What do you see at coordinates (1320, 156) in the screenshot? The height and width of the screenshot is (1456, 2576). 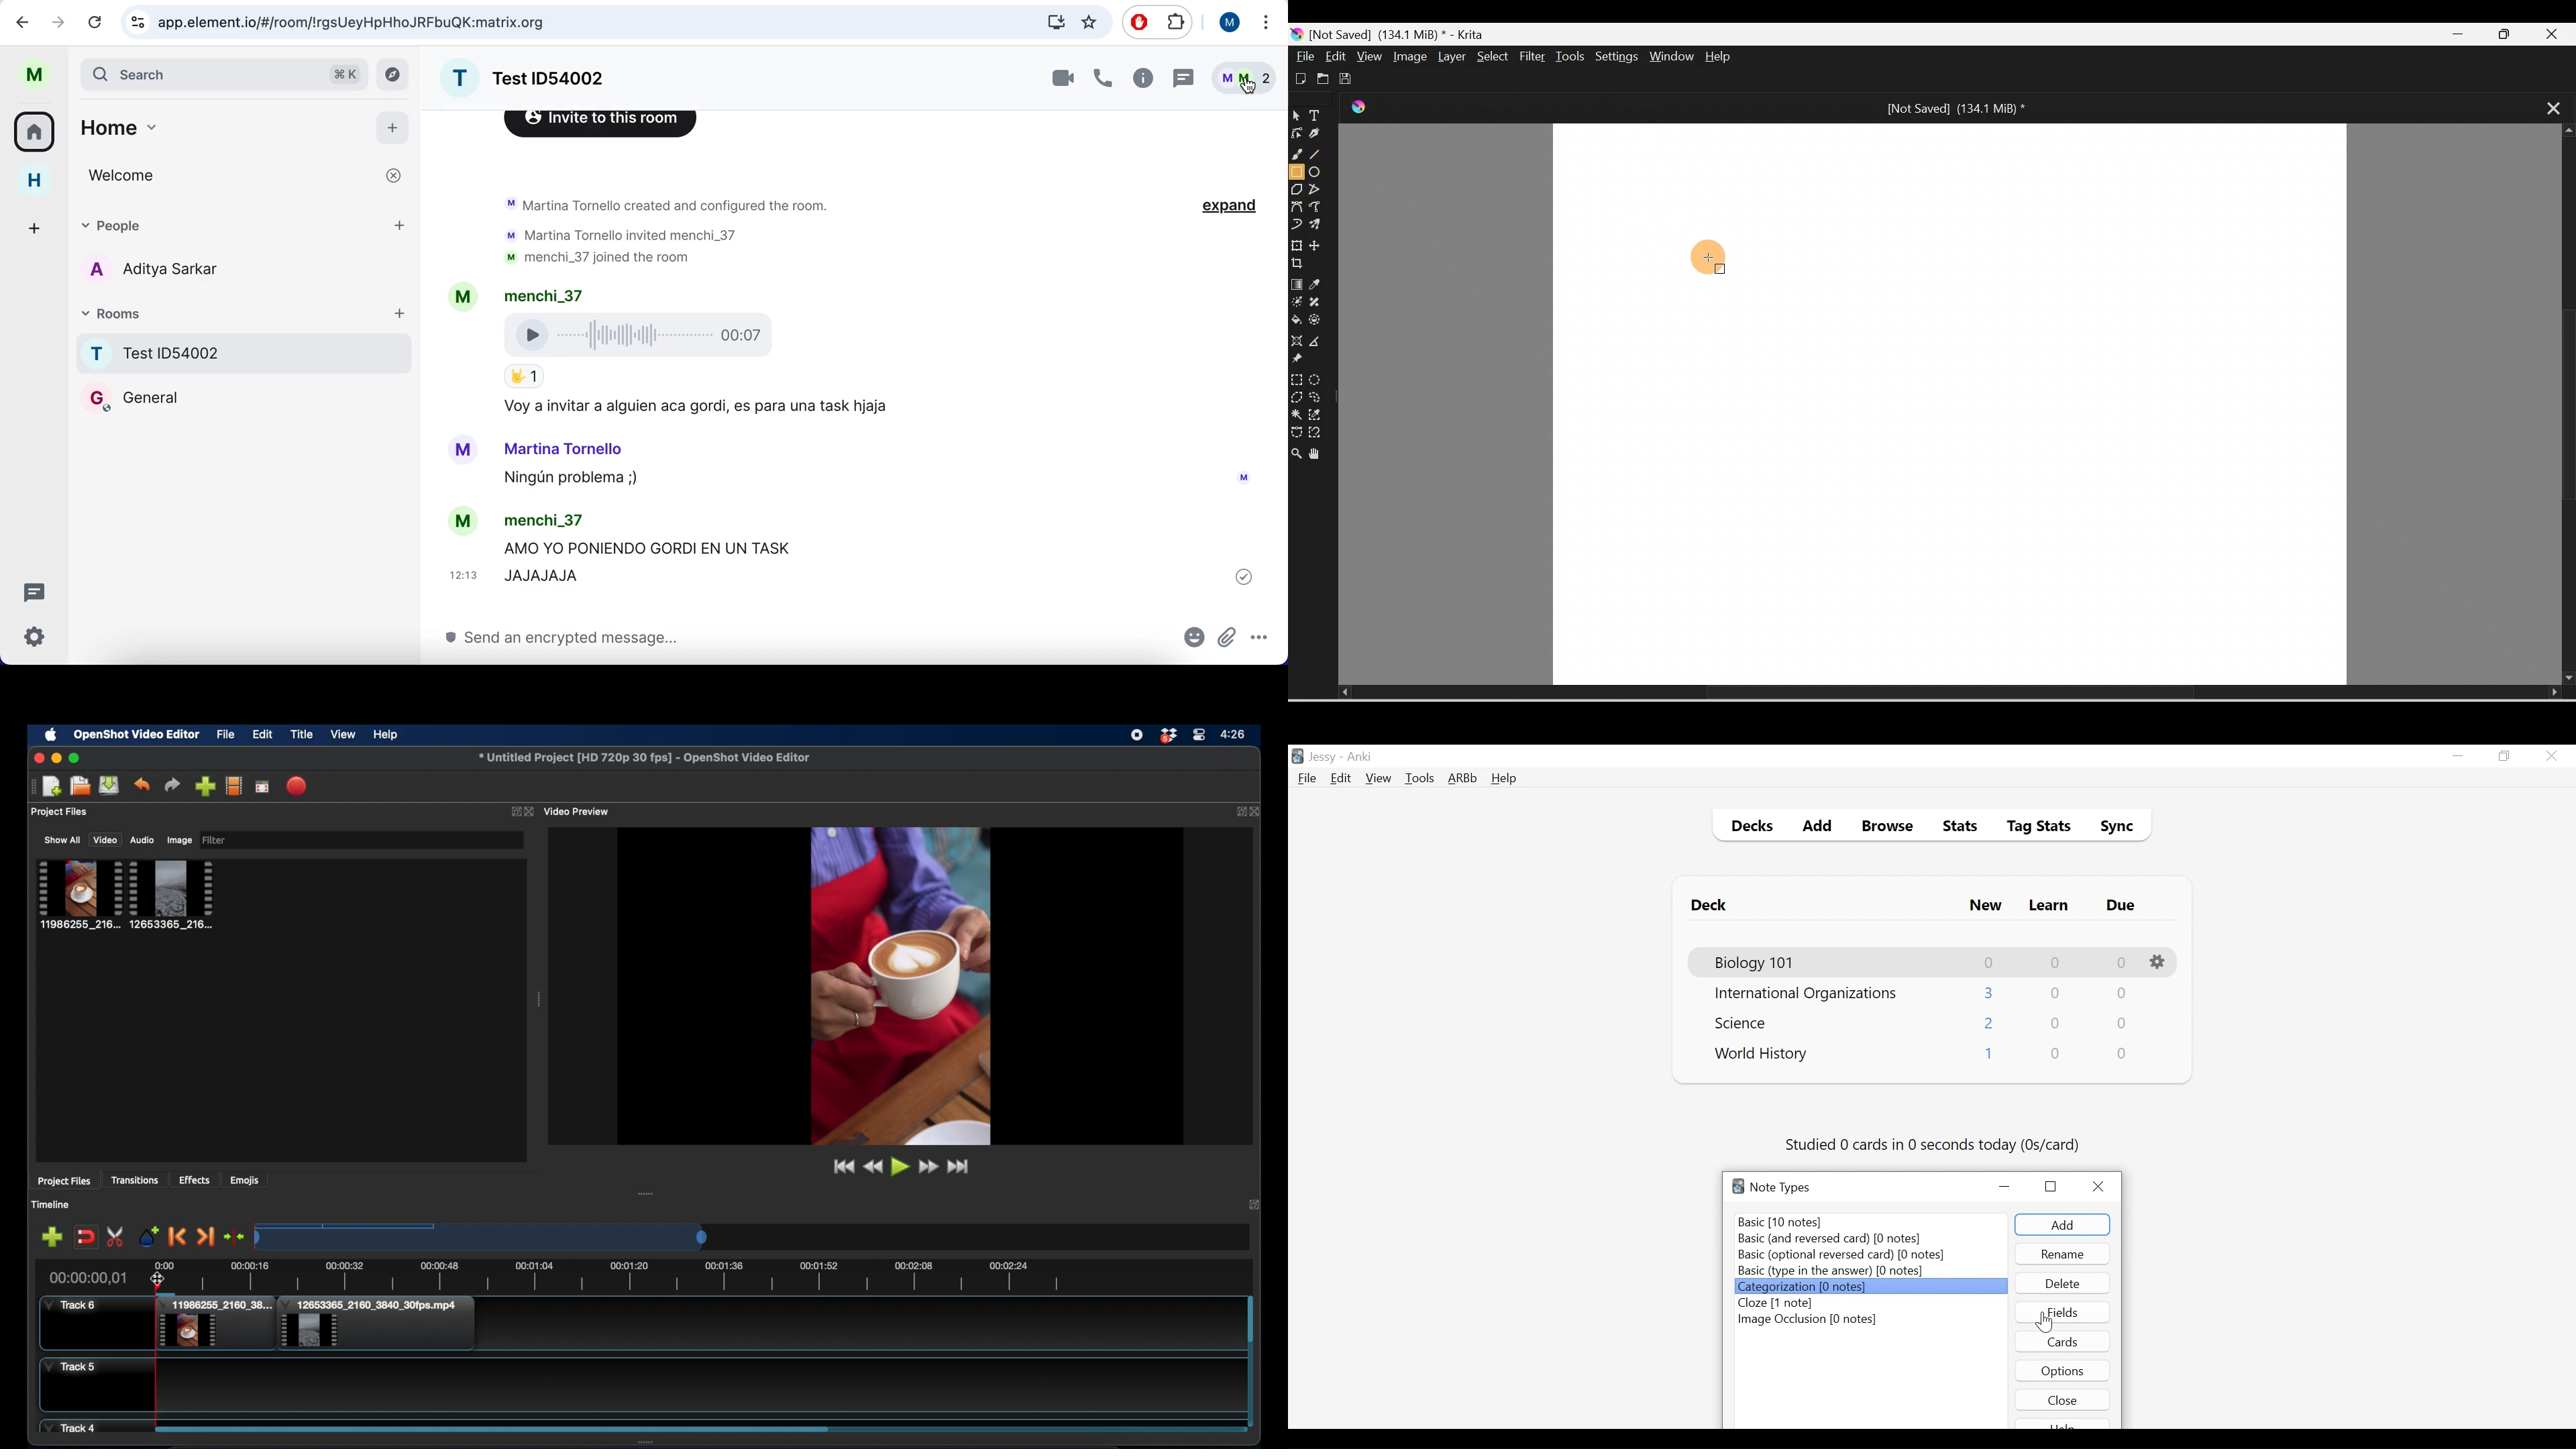 I see `Line` at bounding box center [1320, 156].